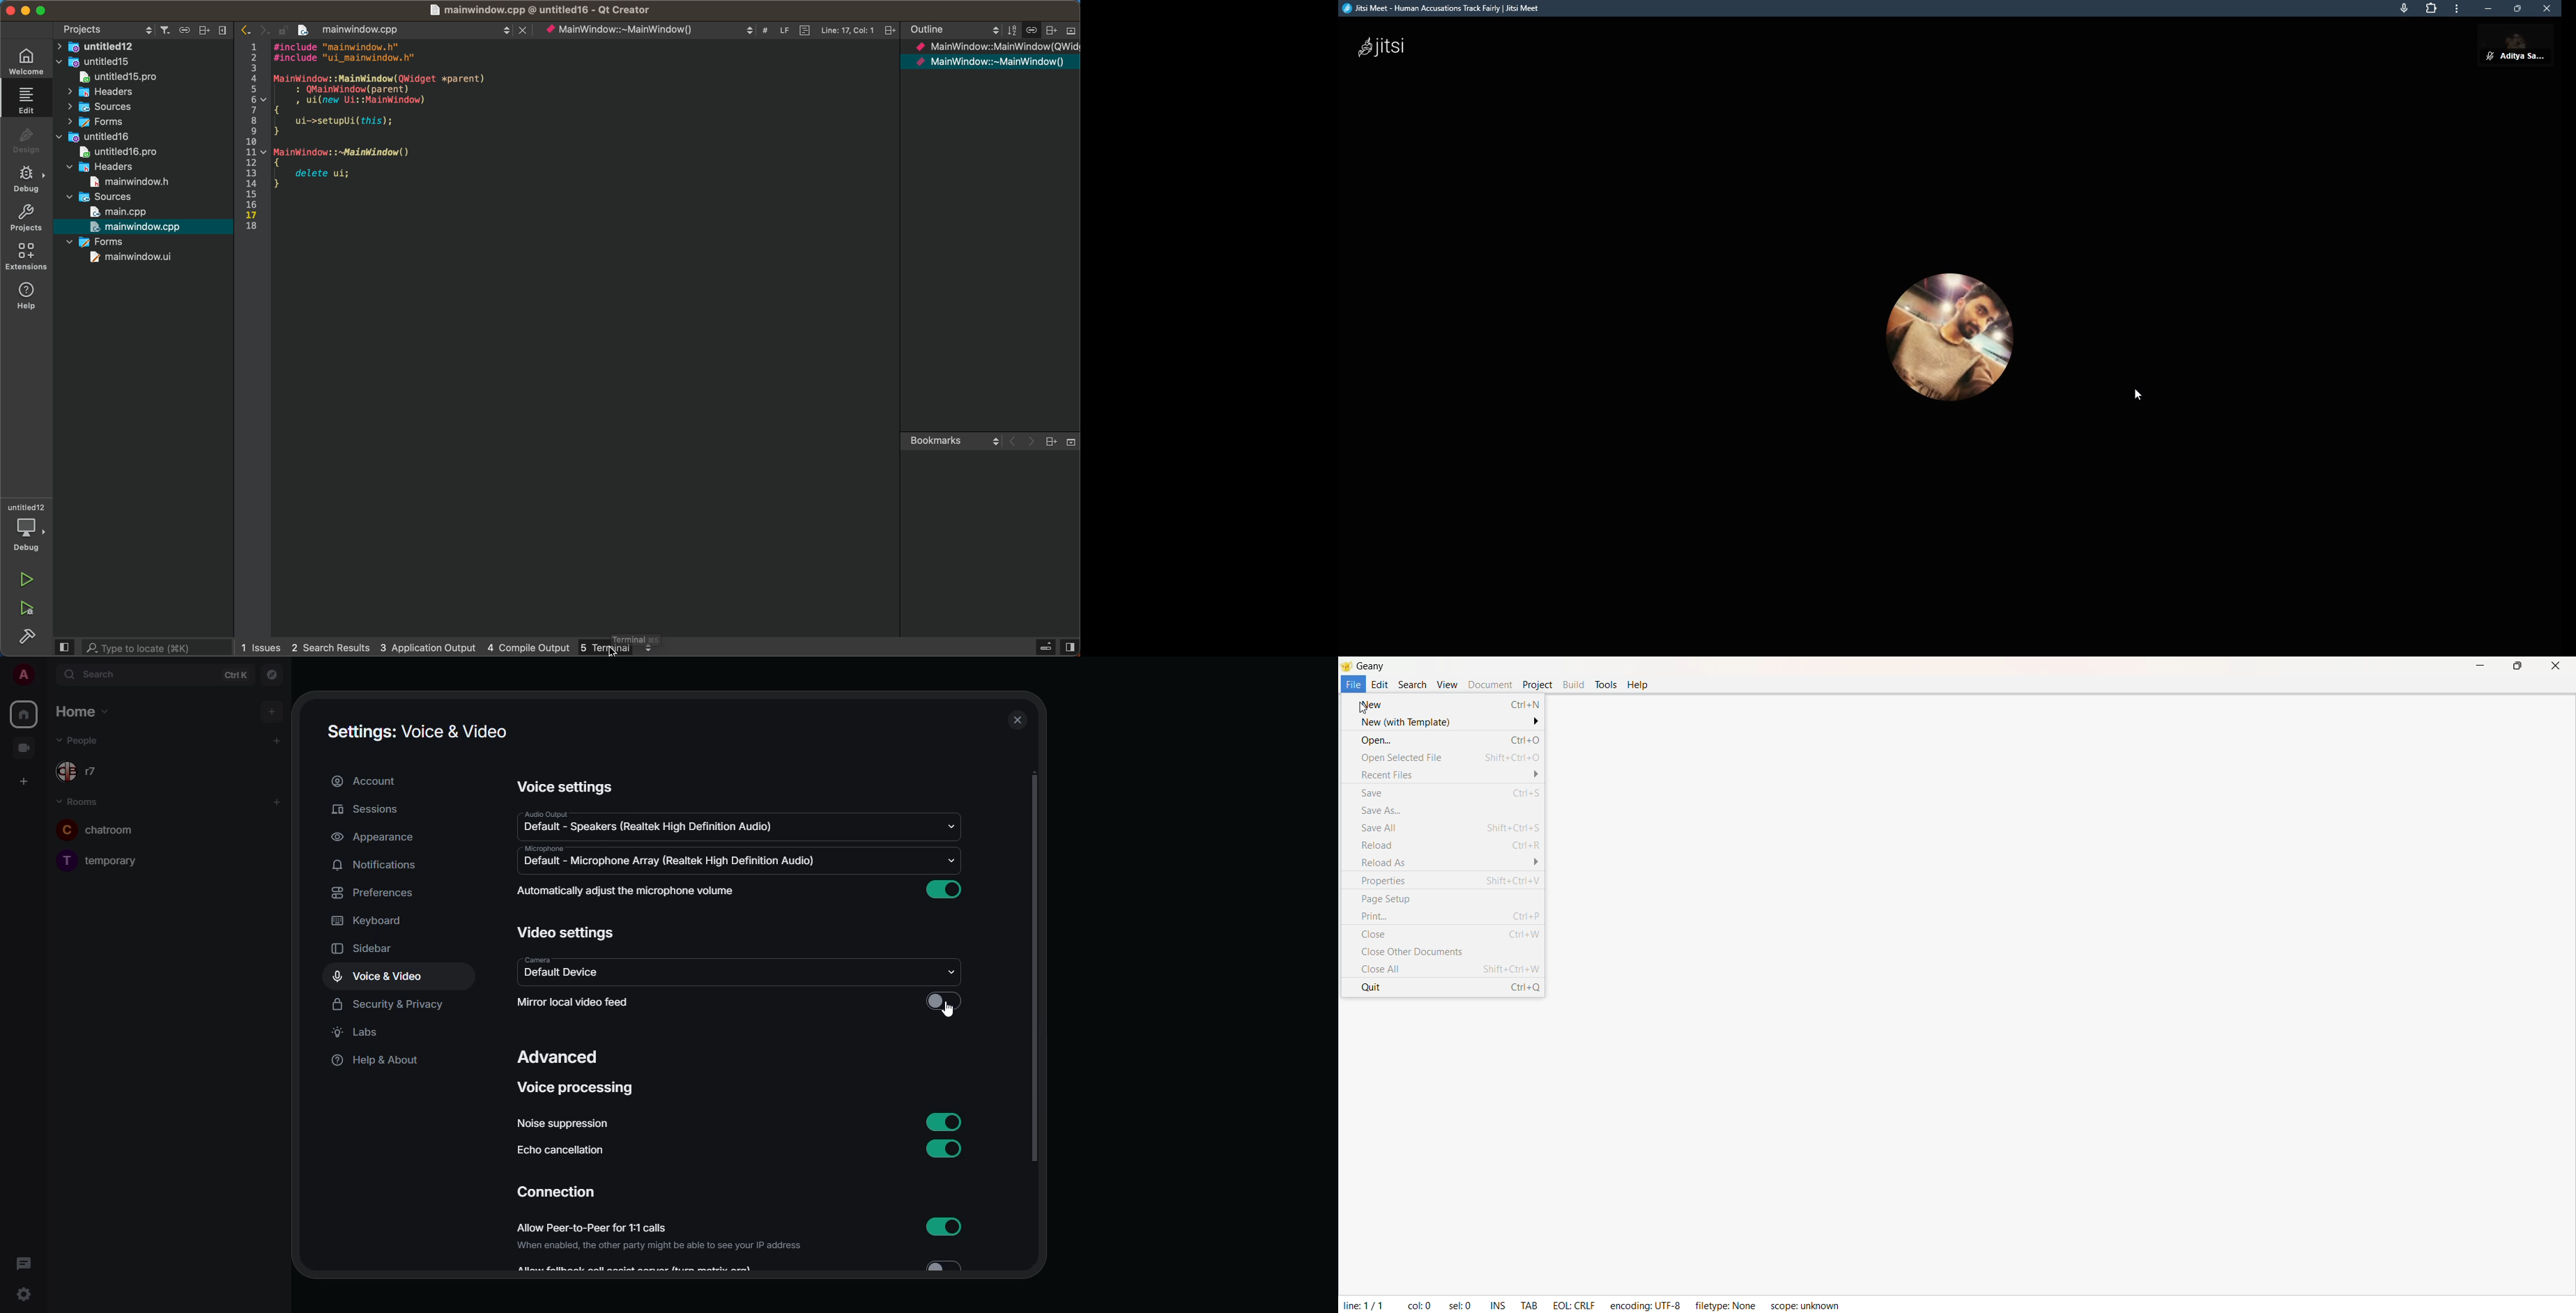 The width and height of the screenshot is (2576, 1316). What do you see at coordinates (2491, 10) in the screenshot?
I see `minimize` at bounding box center [2491, 10].